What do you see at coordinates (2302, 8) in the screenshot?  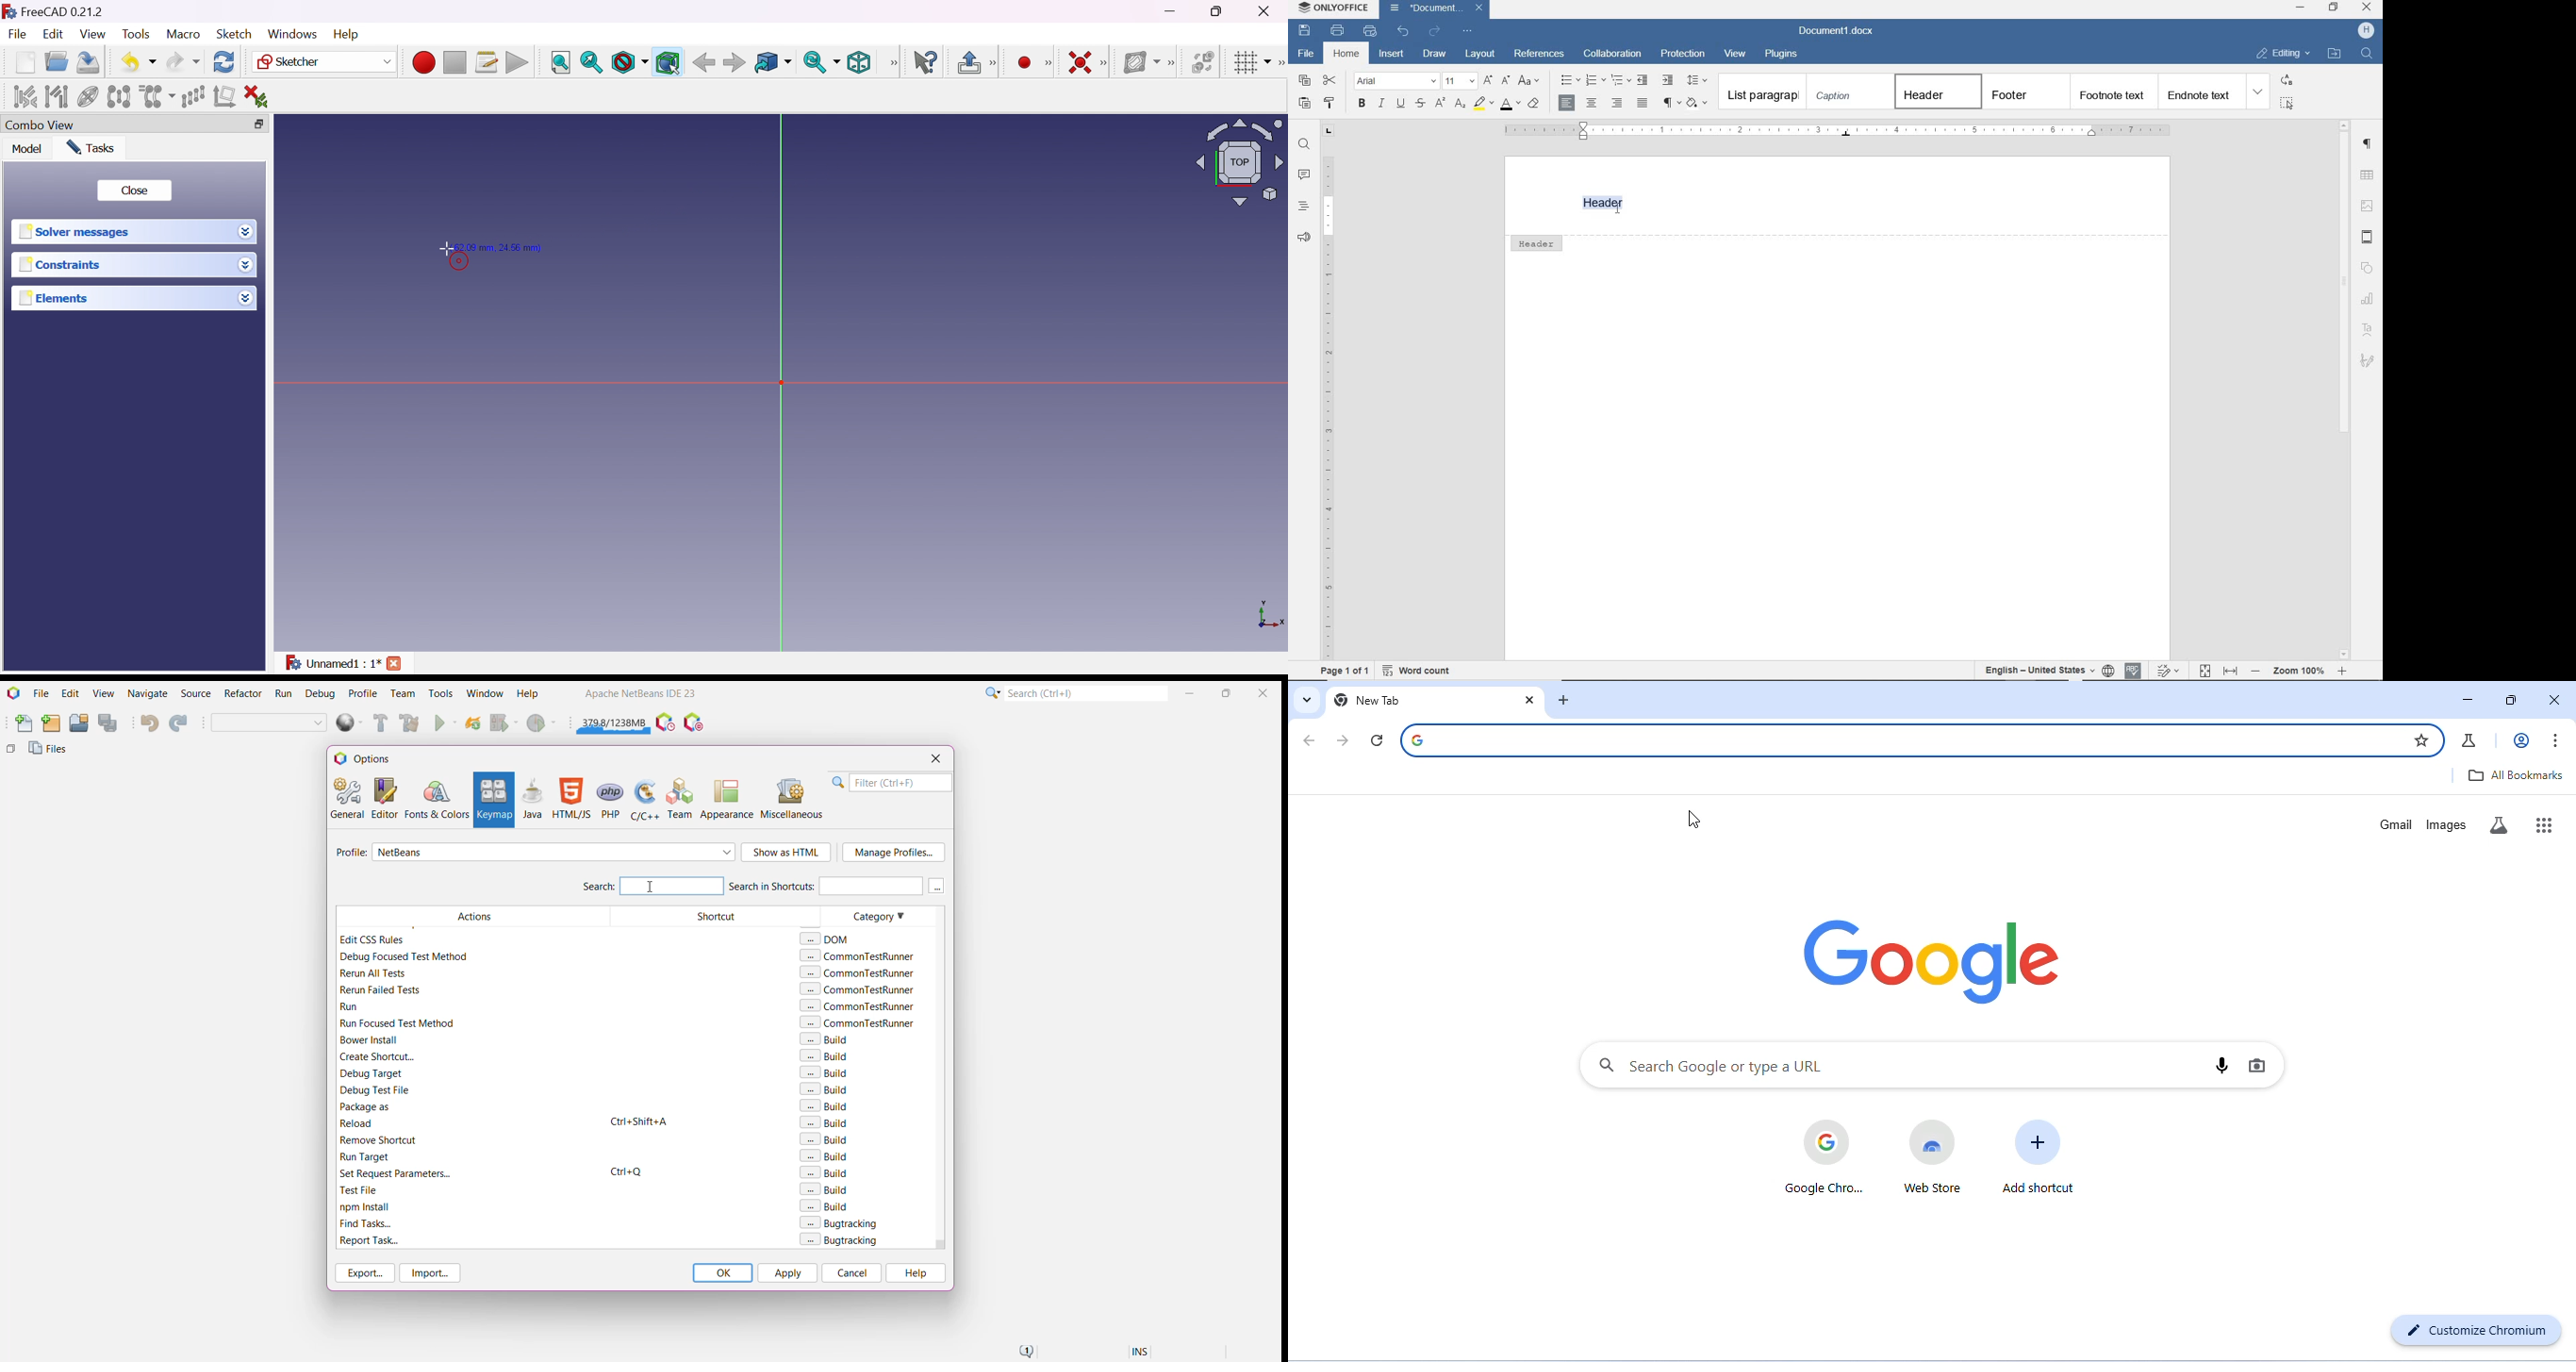 I see `MINIMIZE` at bounding box center [2302, 8].